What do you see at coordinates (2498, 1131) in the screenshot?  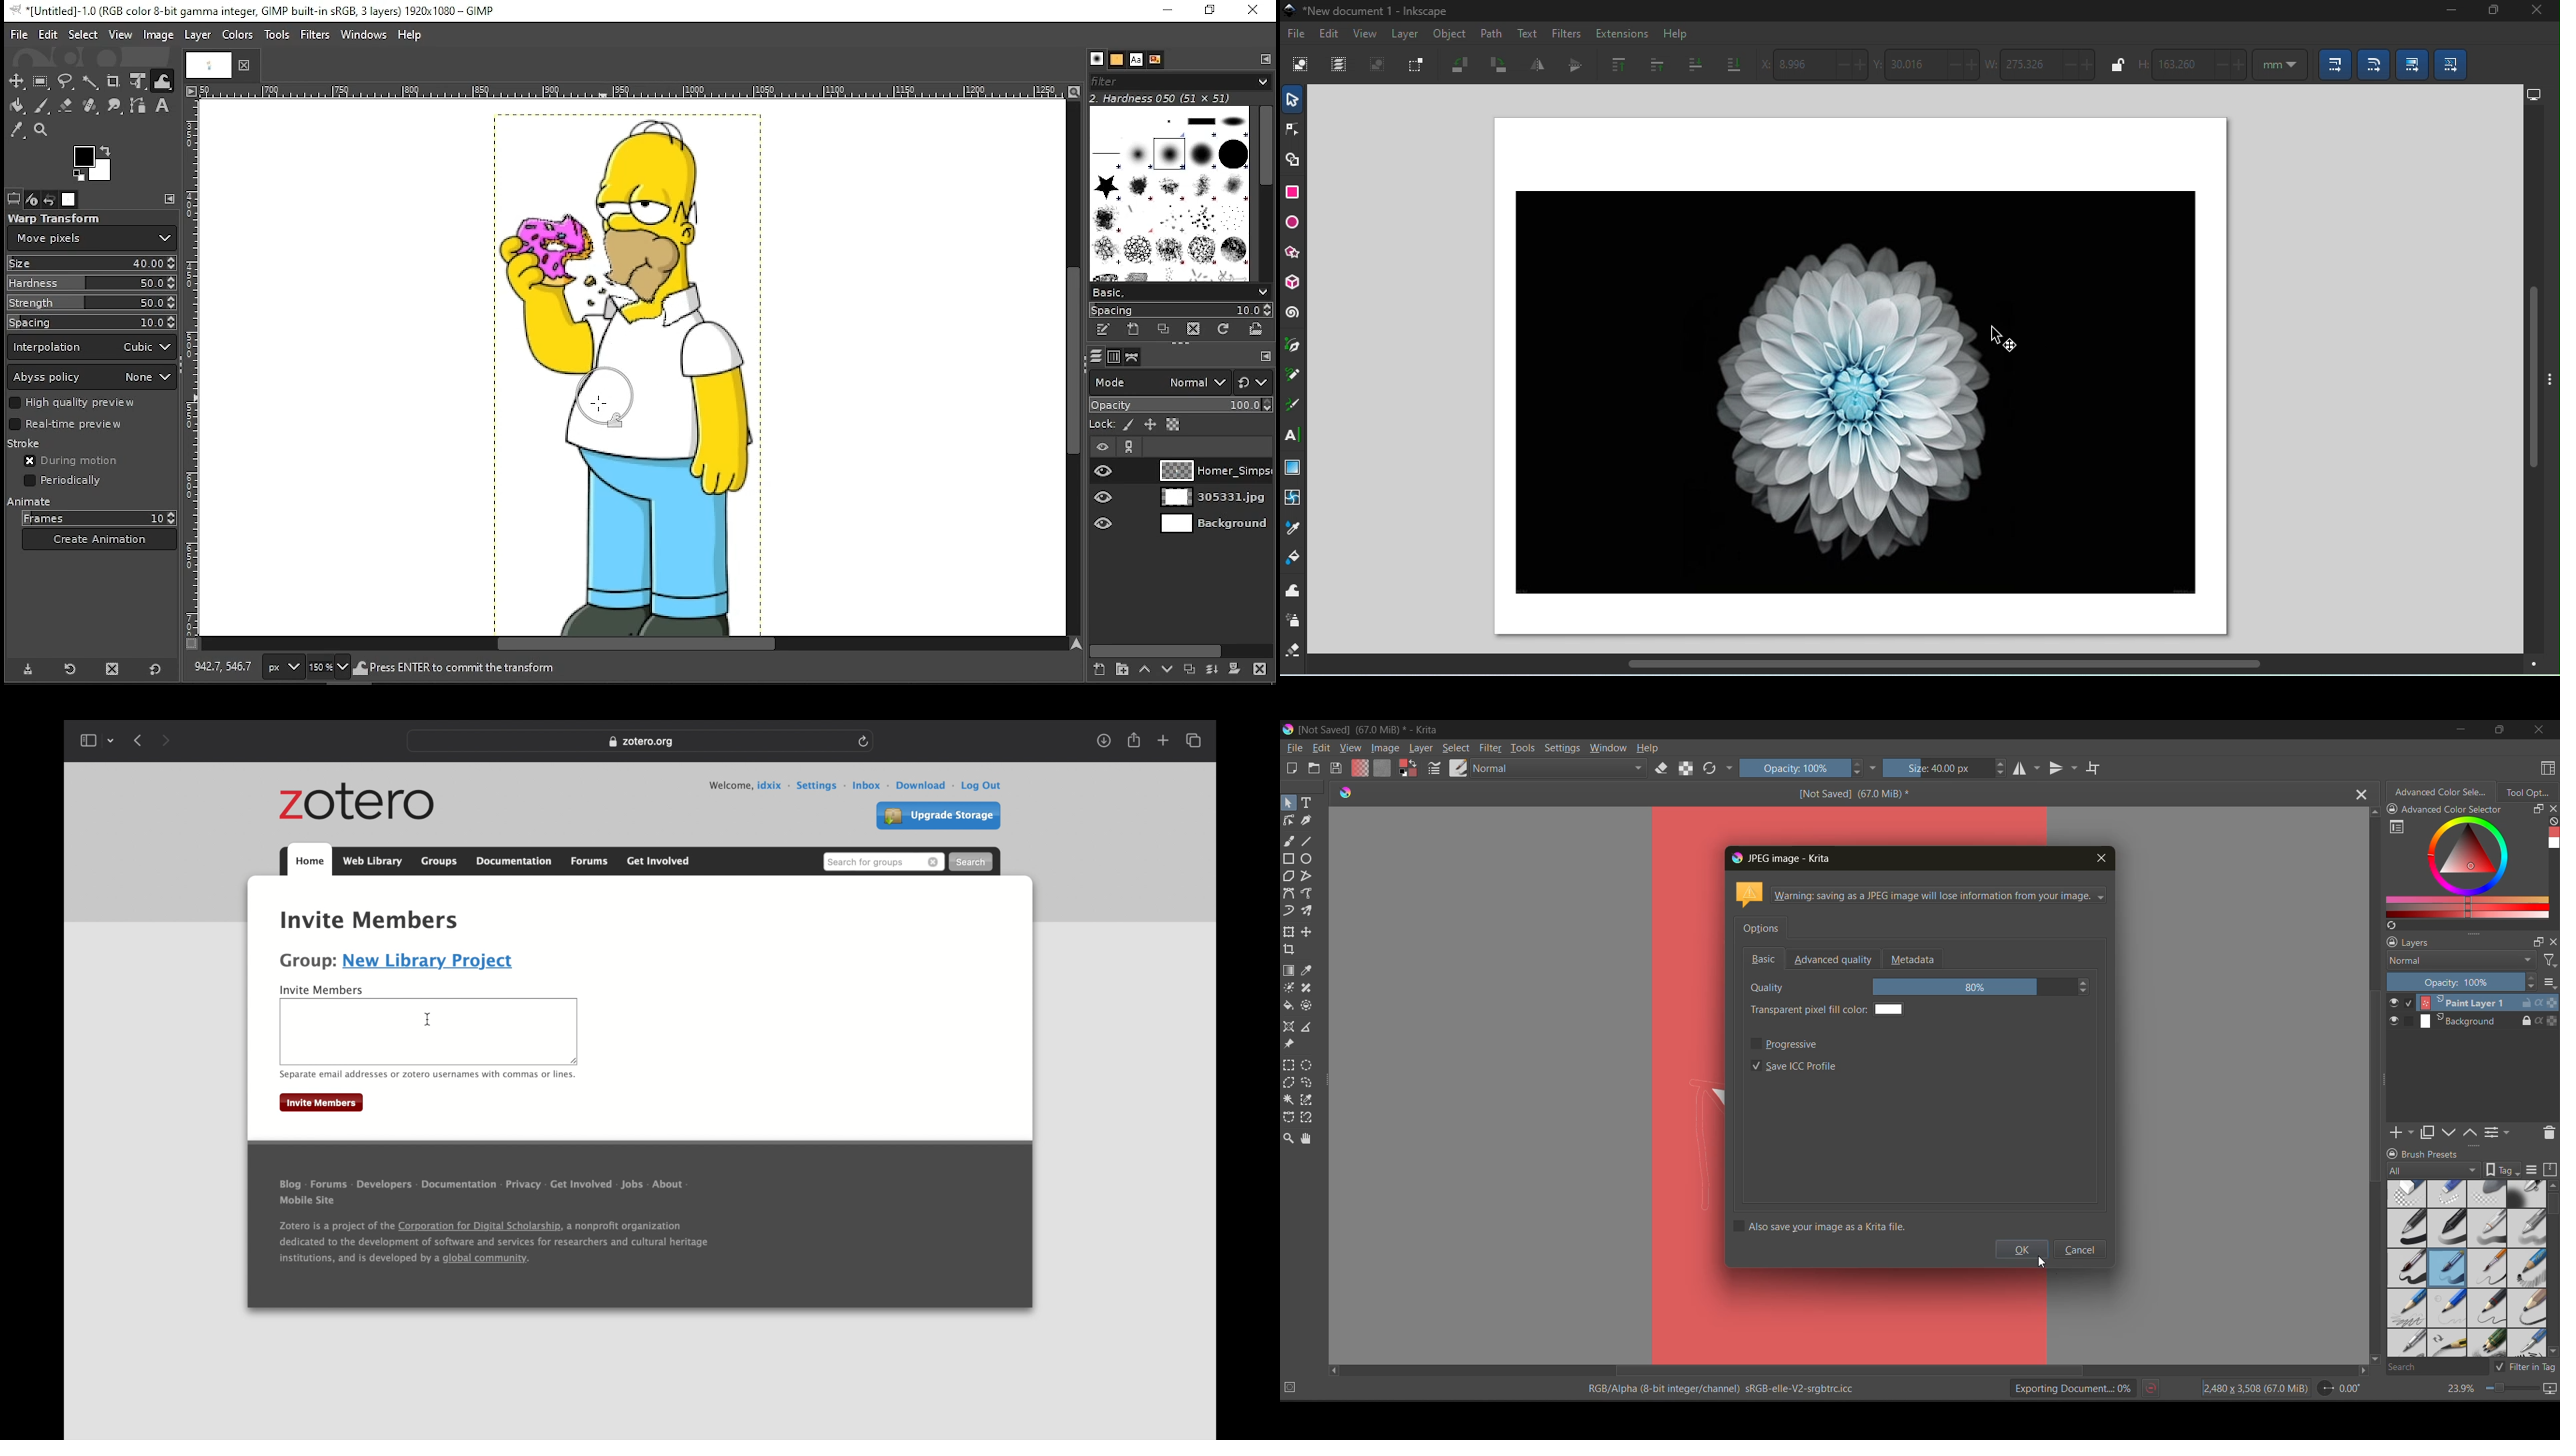 I see `view or change the layer properties` at bounding box center [2498, 1131].